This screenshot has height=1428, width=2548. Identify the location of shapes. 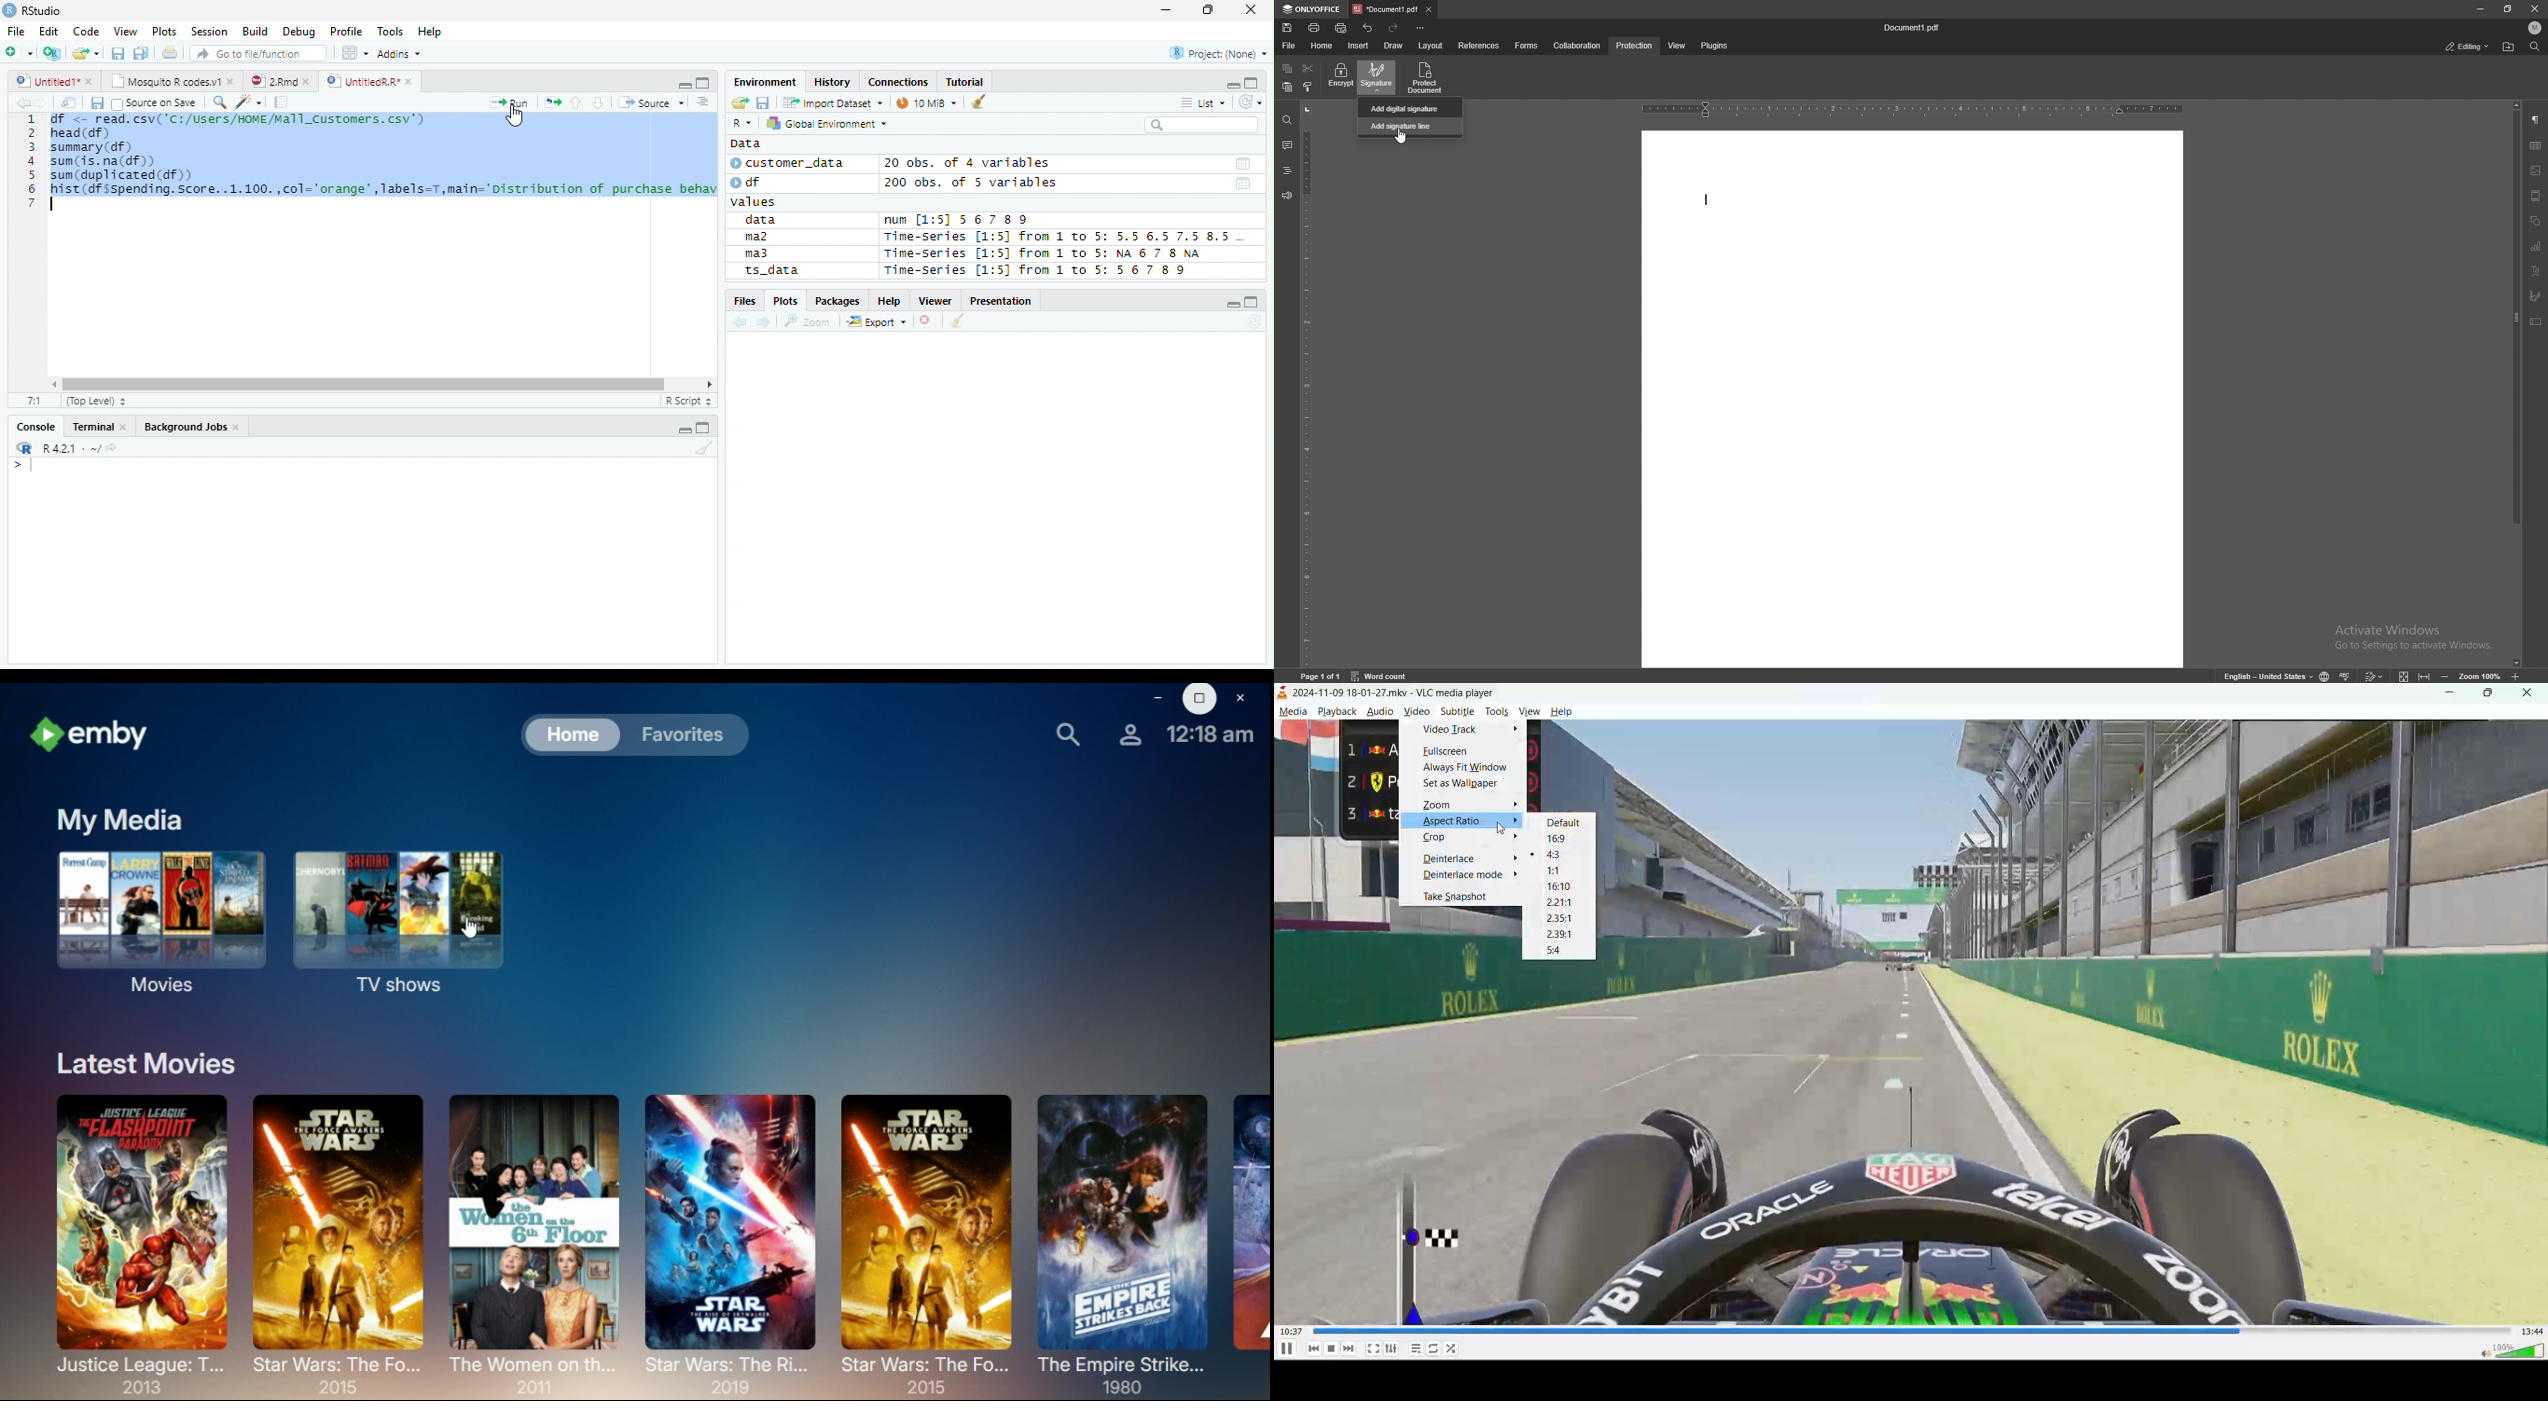
(2535, 222).